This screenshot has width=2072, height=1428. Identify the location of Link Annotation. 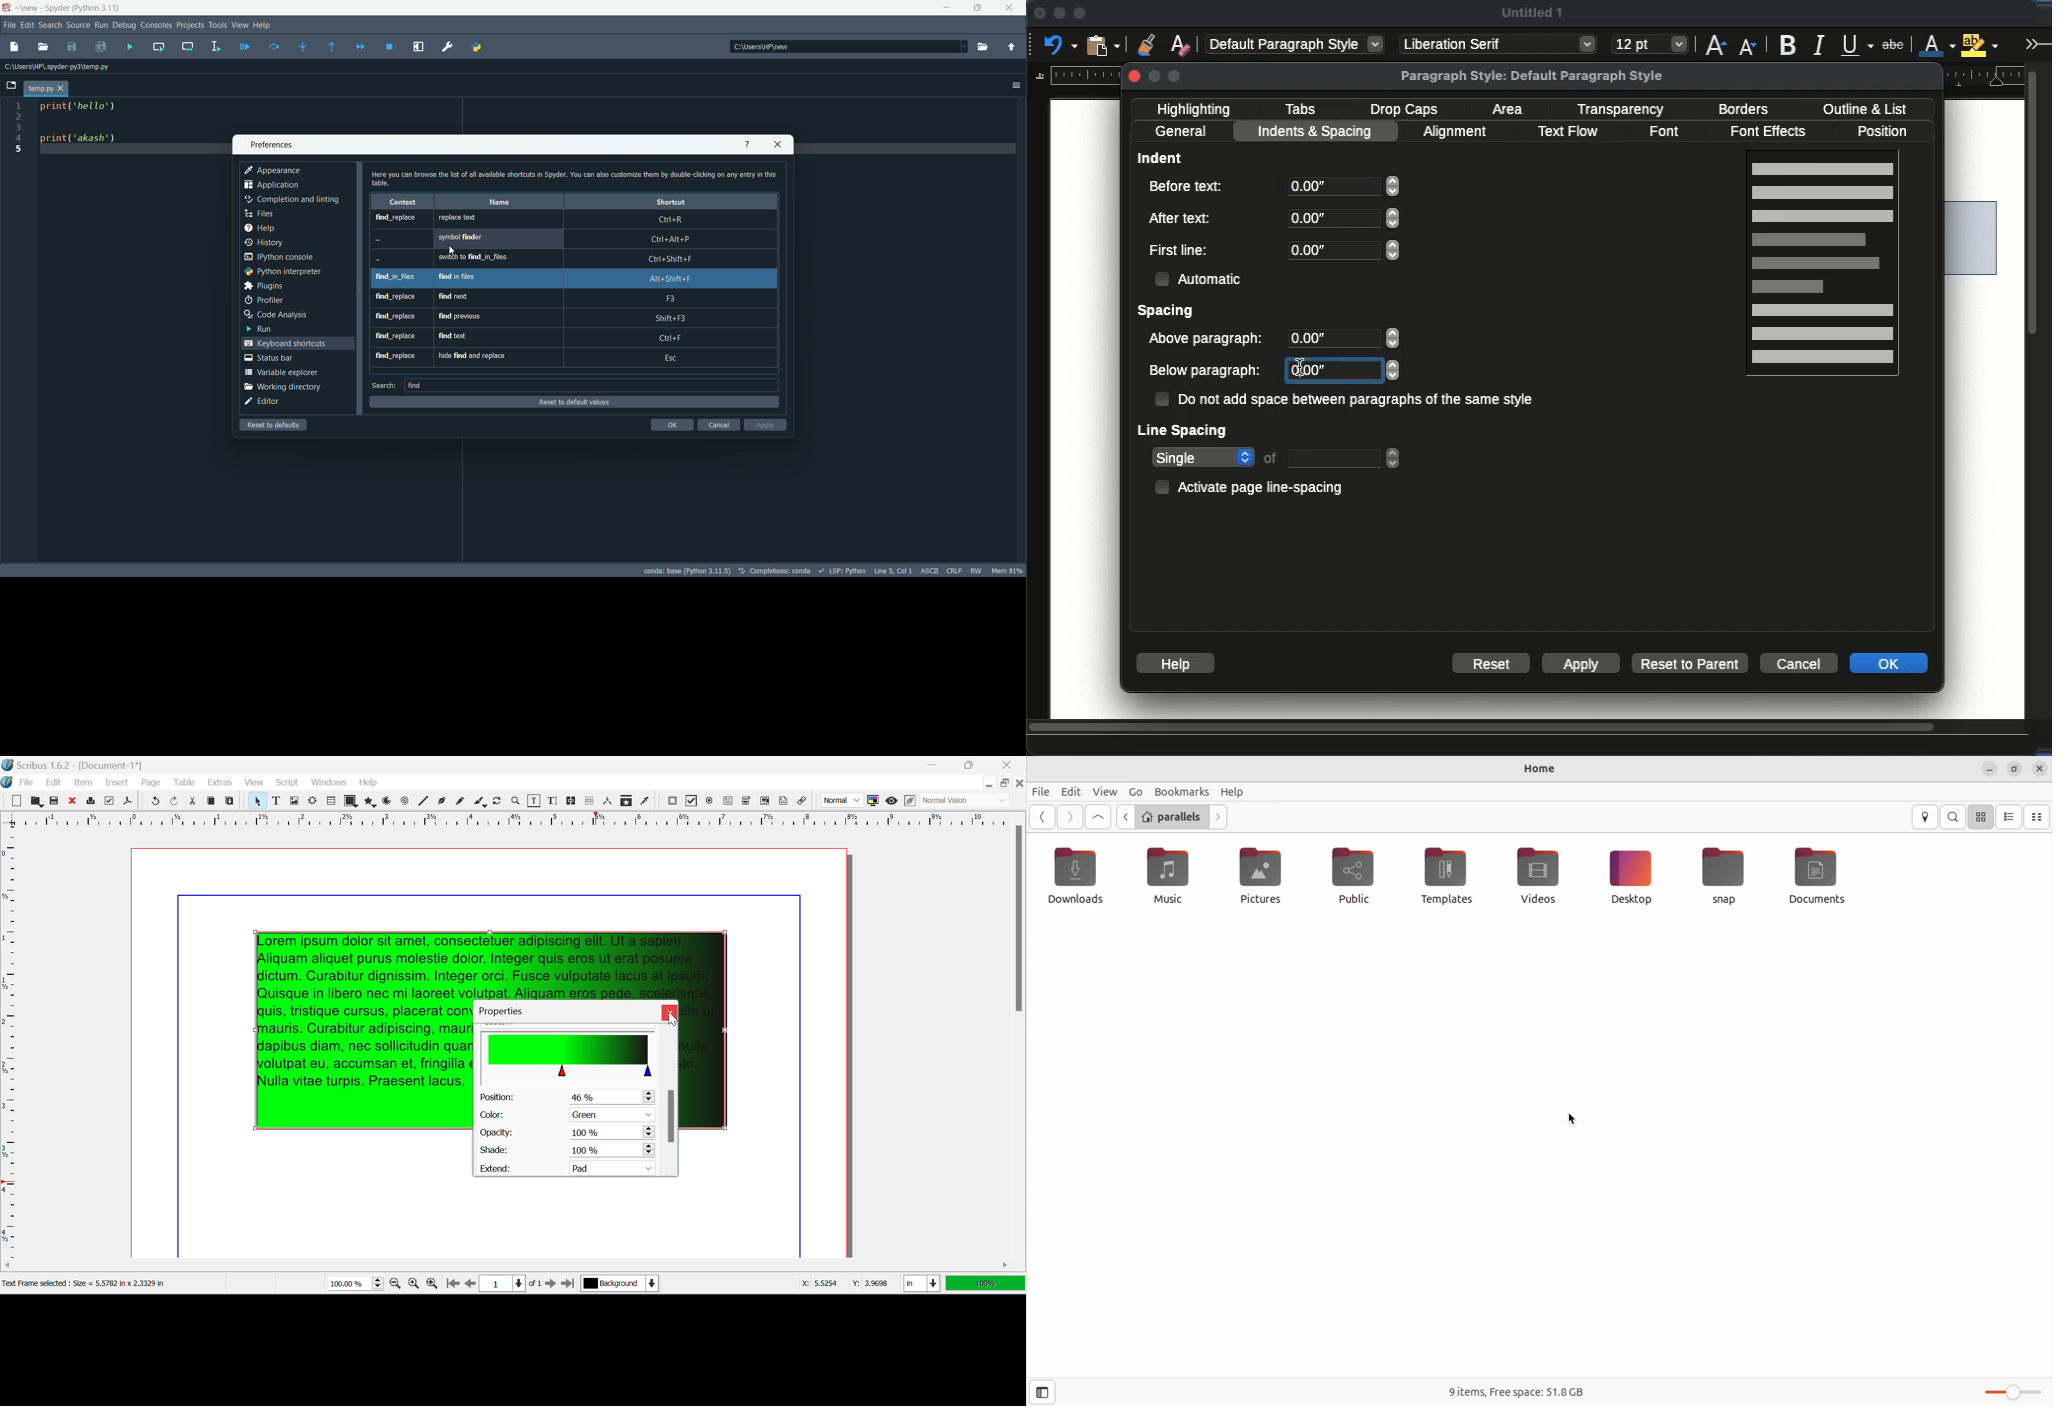
(804, 801).